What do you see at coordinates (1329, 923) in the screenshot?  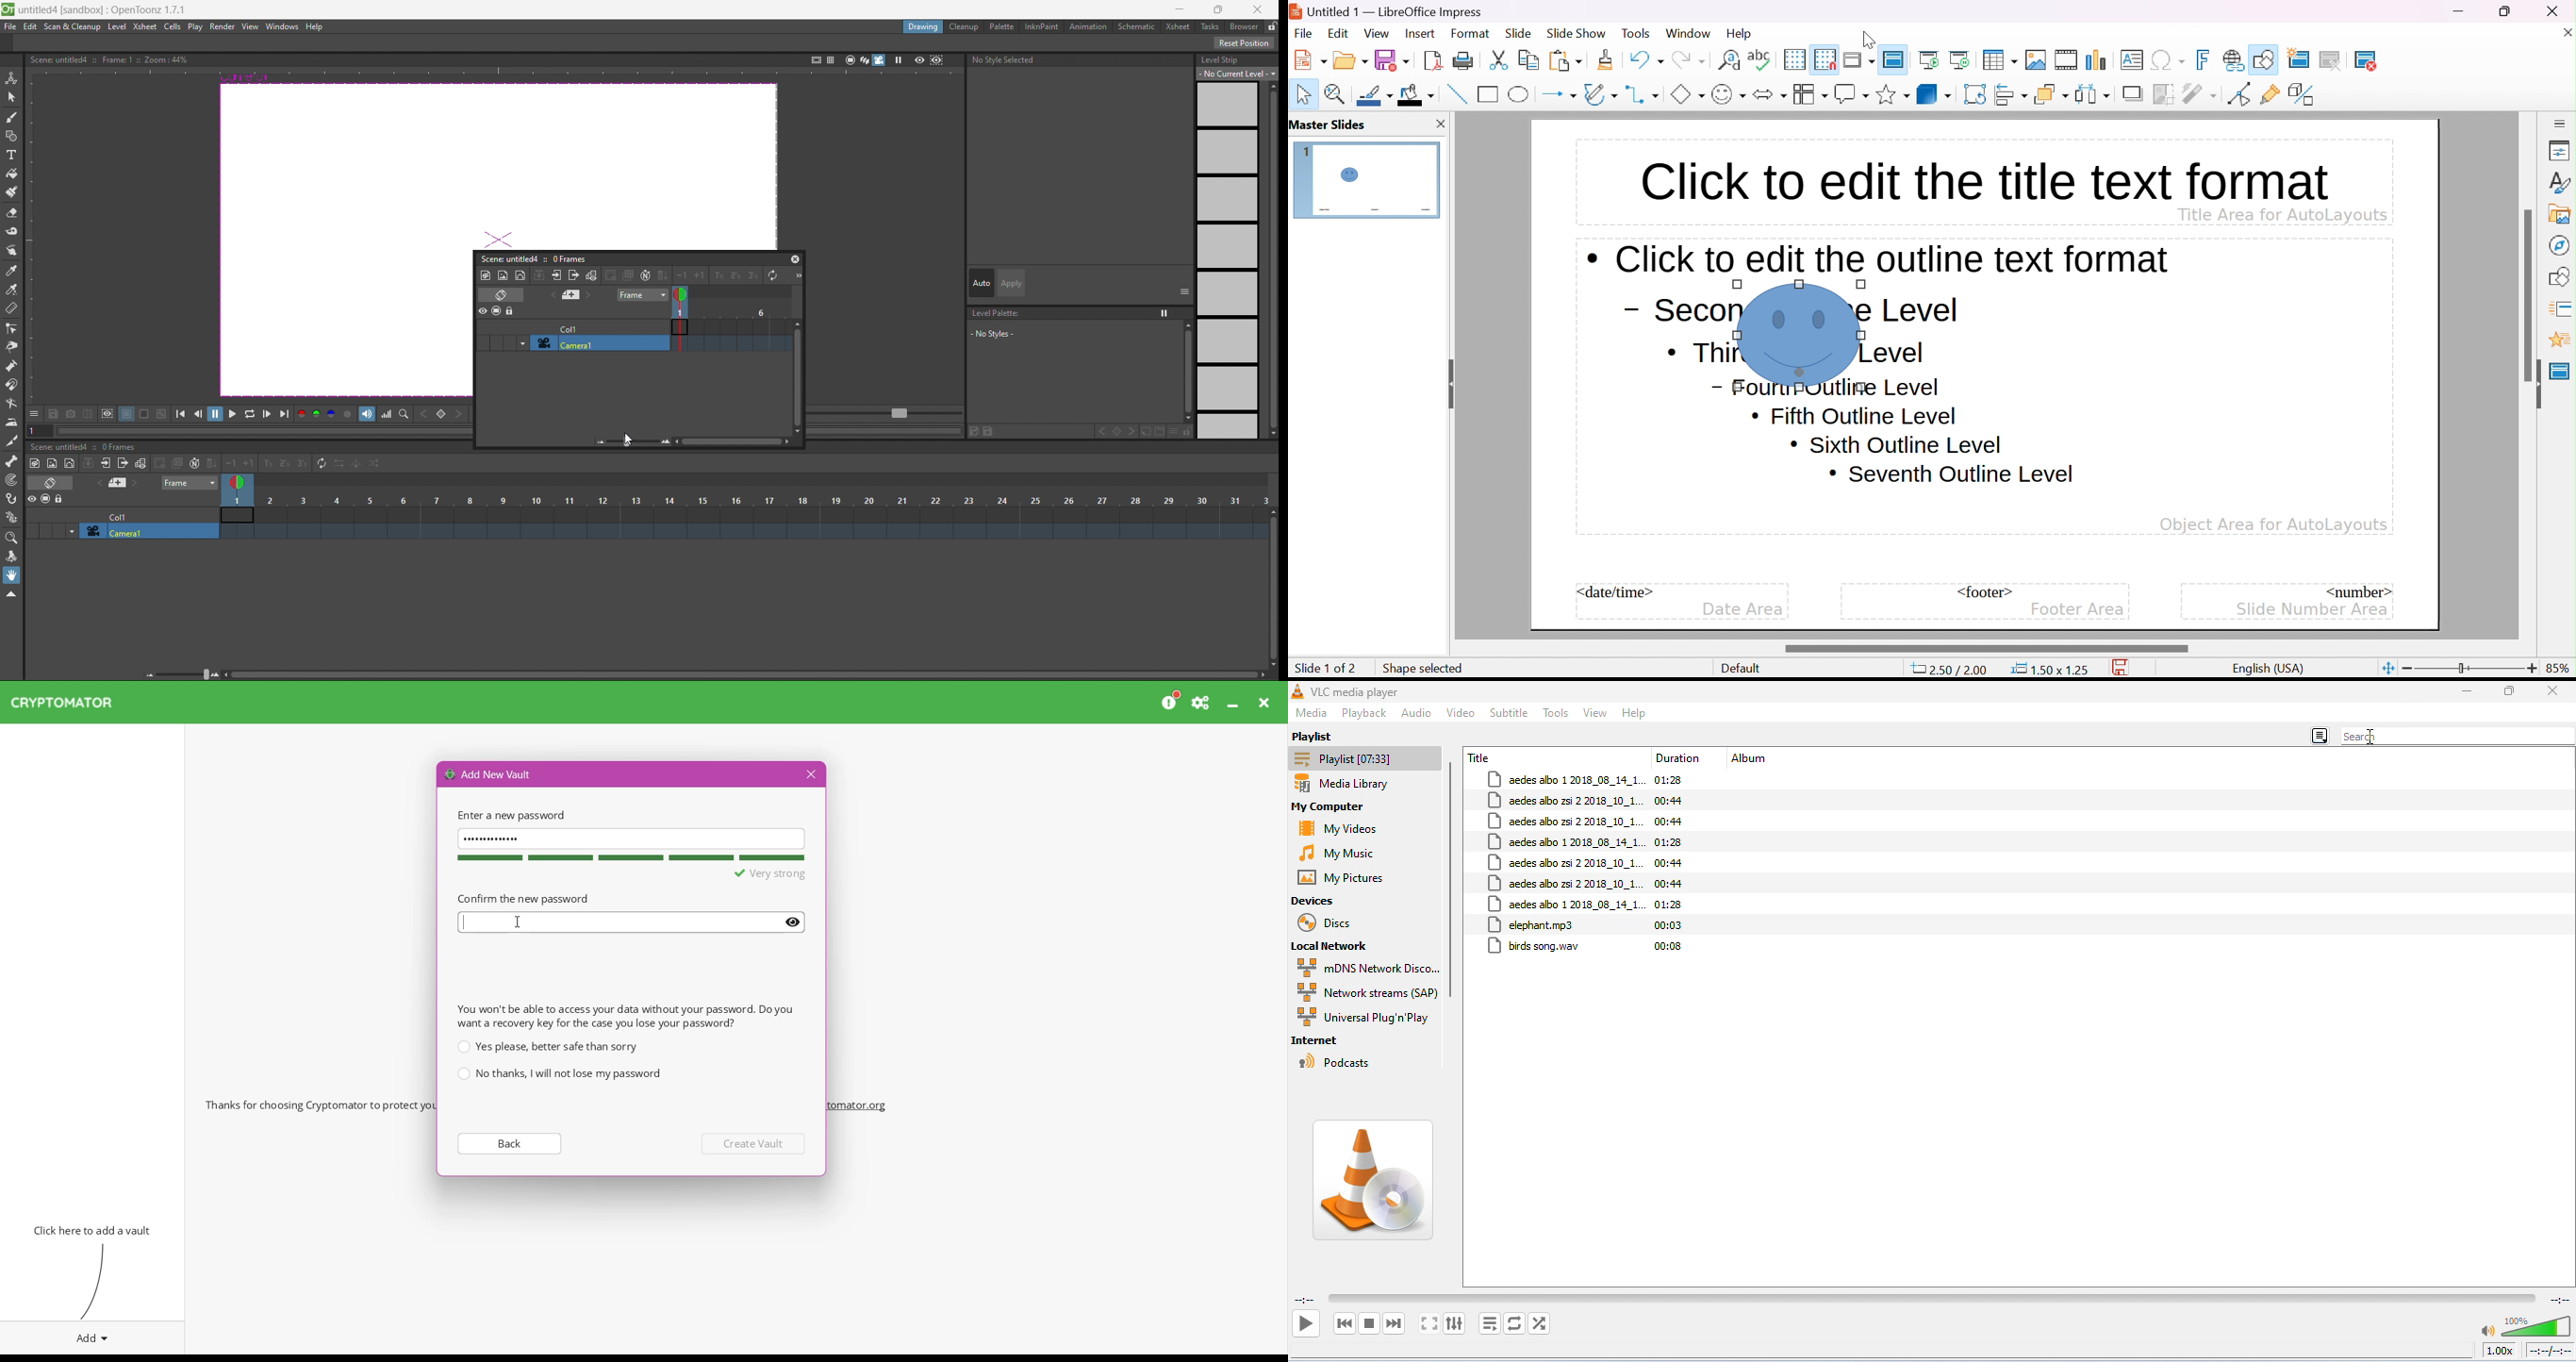 I see `disc` at bounding box center [1329, 923].